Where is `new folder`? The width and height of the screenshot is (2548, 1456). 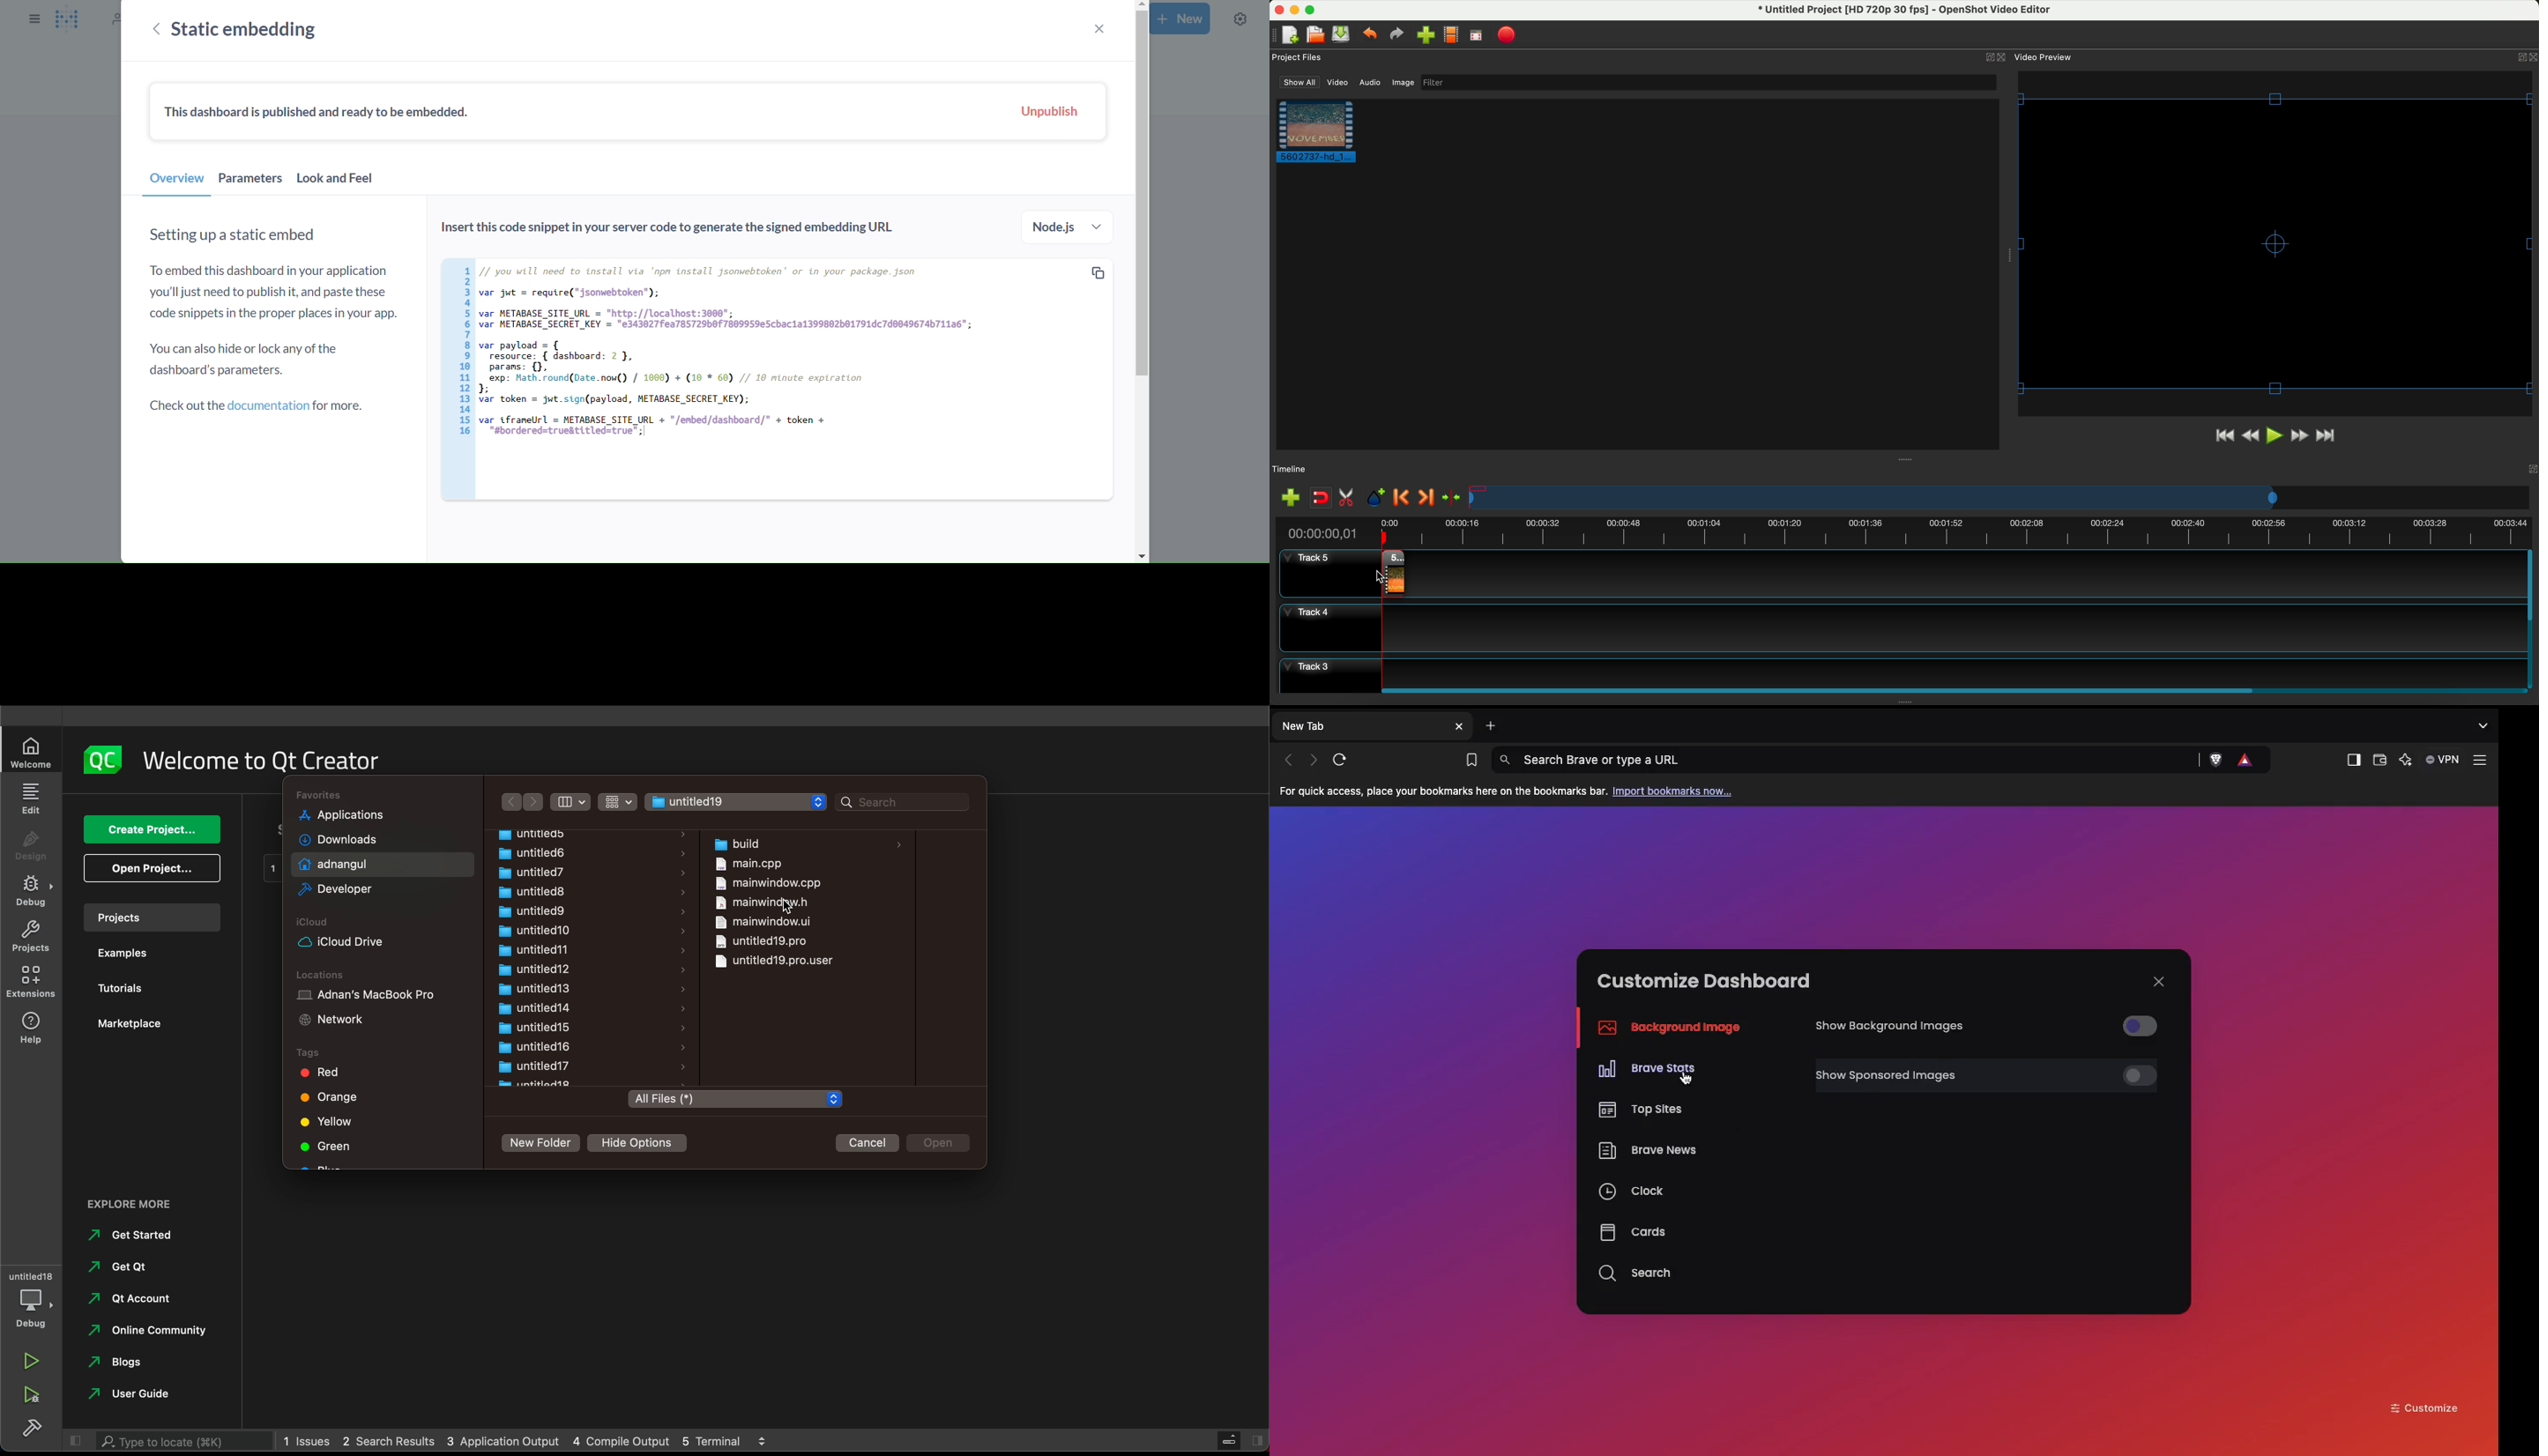
new folder is located at coordinates (544, 1145).